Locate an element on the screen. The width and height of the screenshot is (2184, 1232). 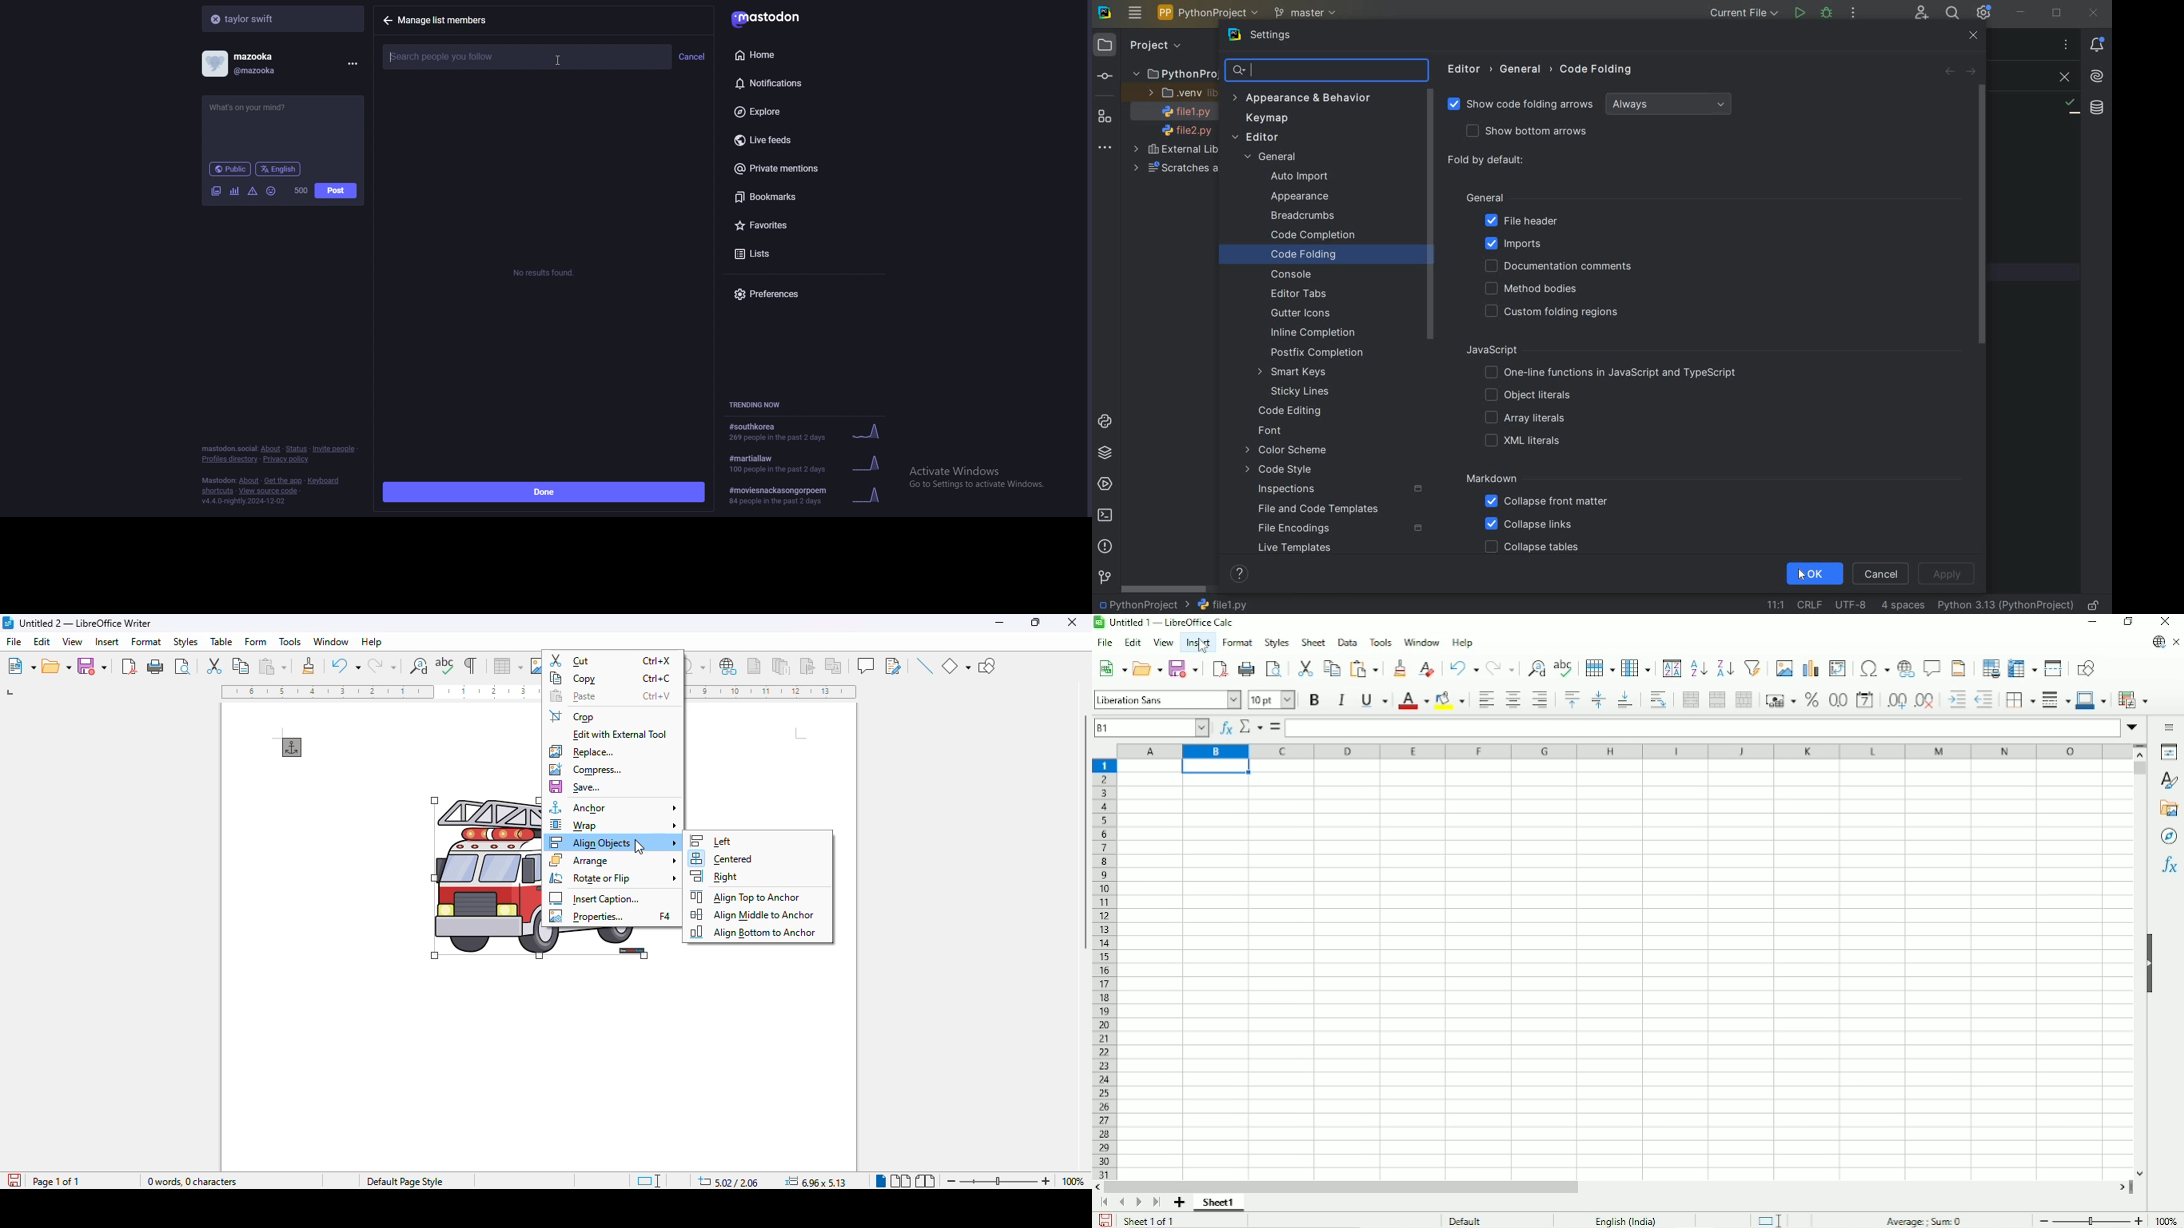
styles is located at coordinates (185, 642).